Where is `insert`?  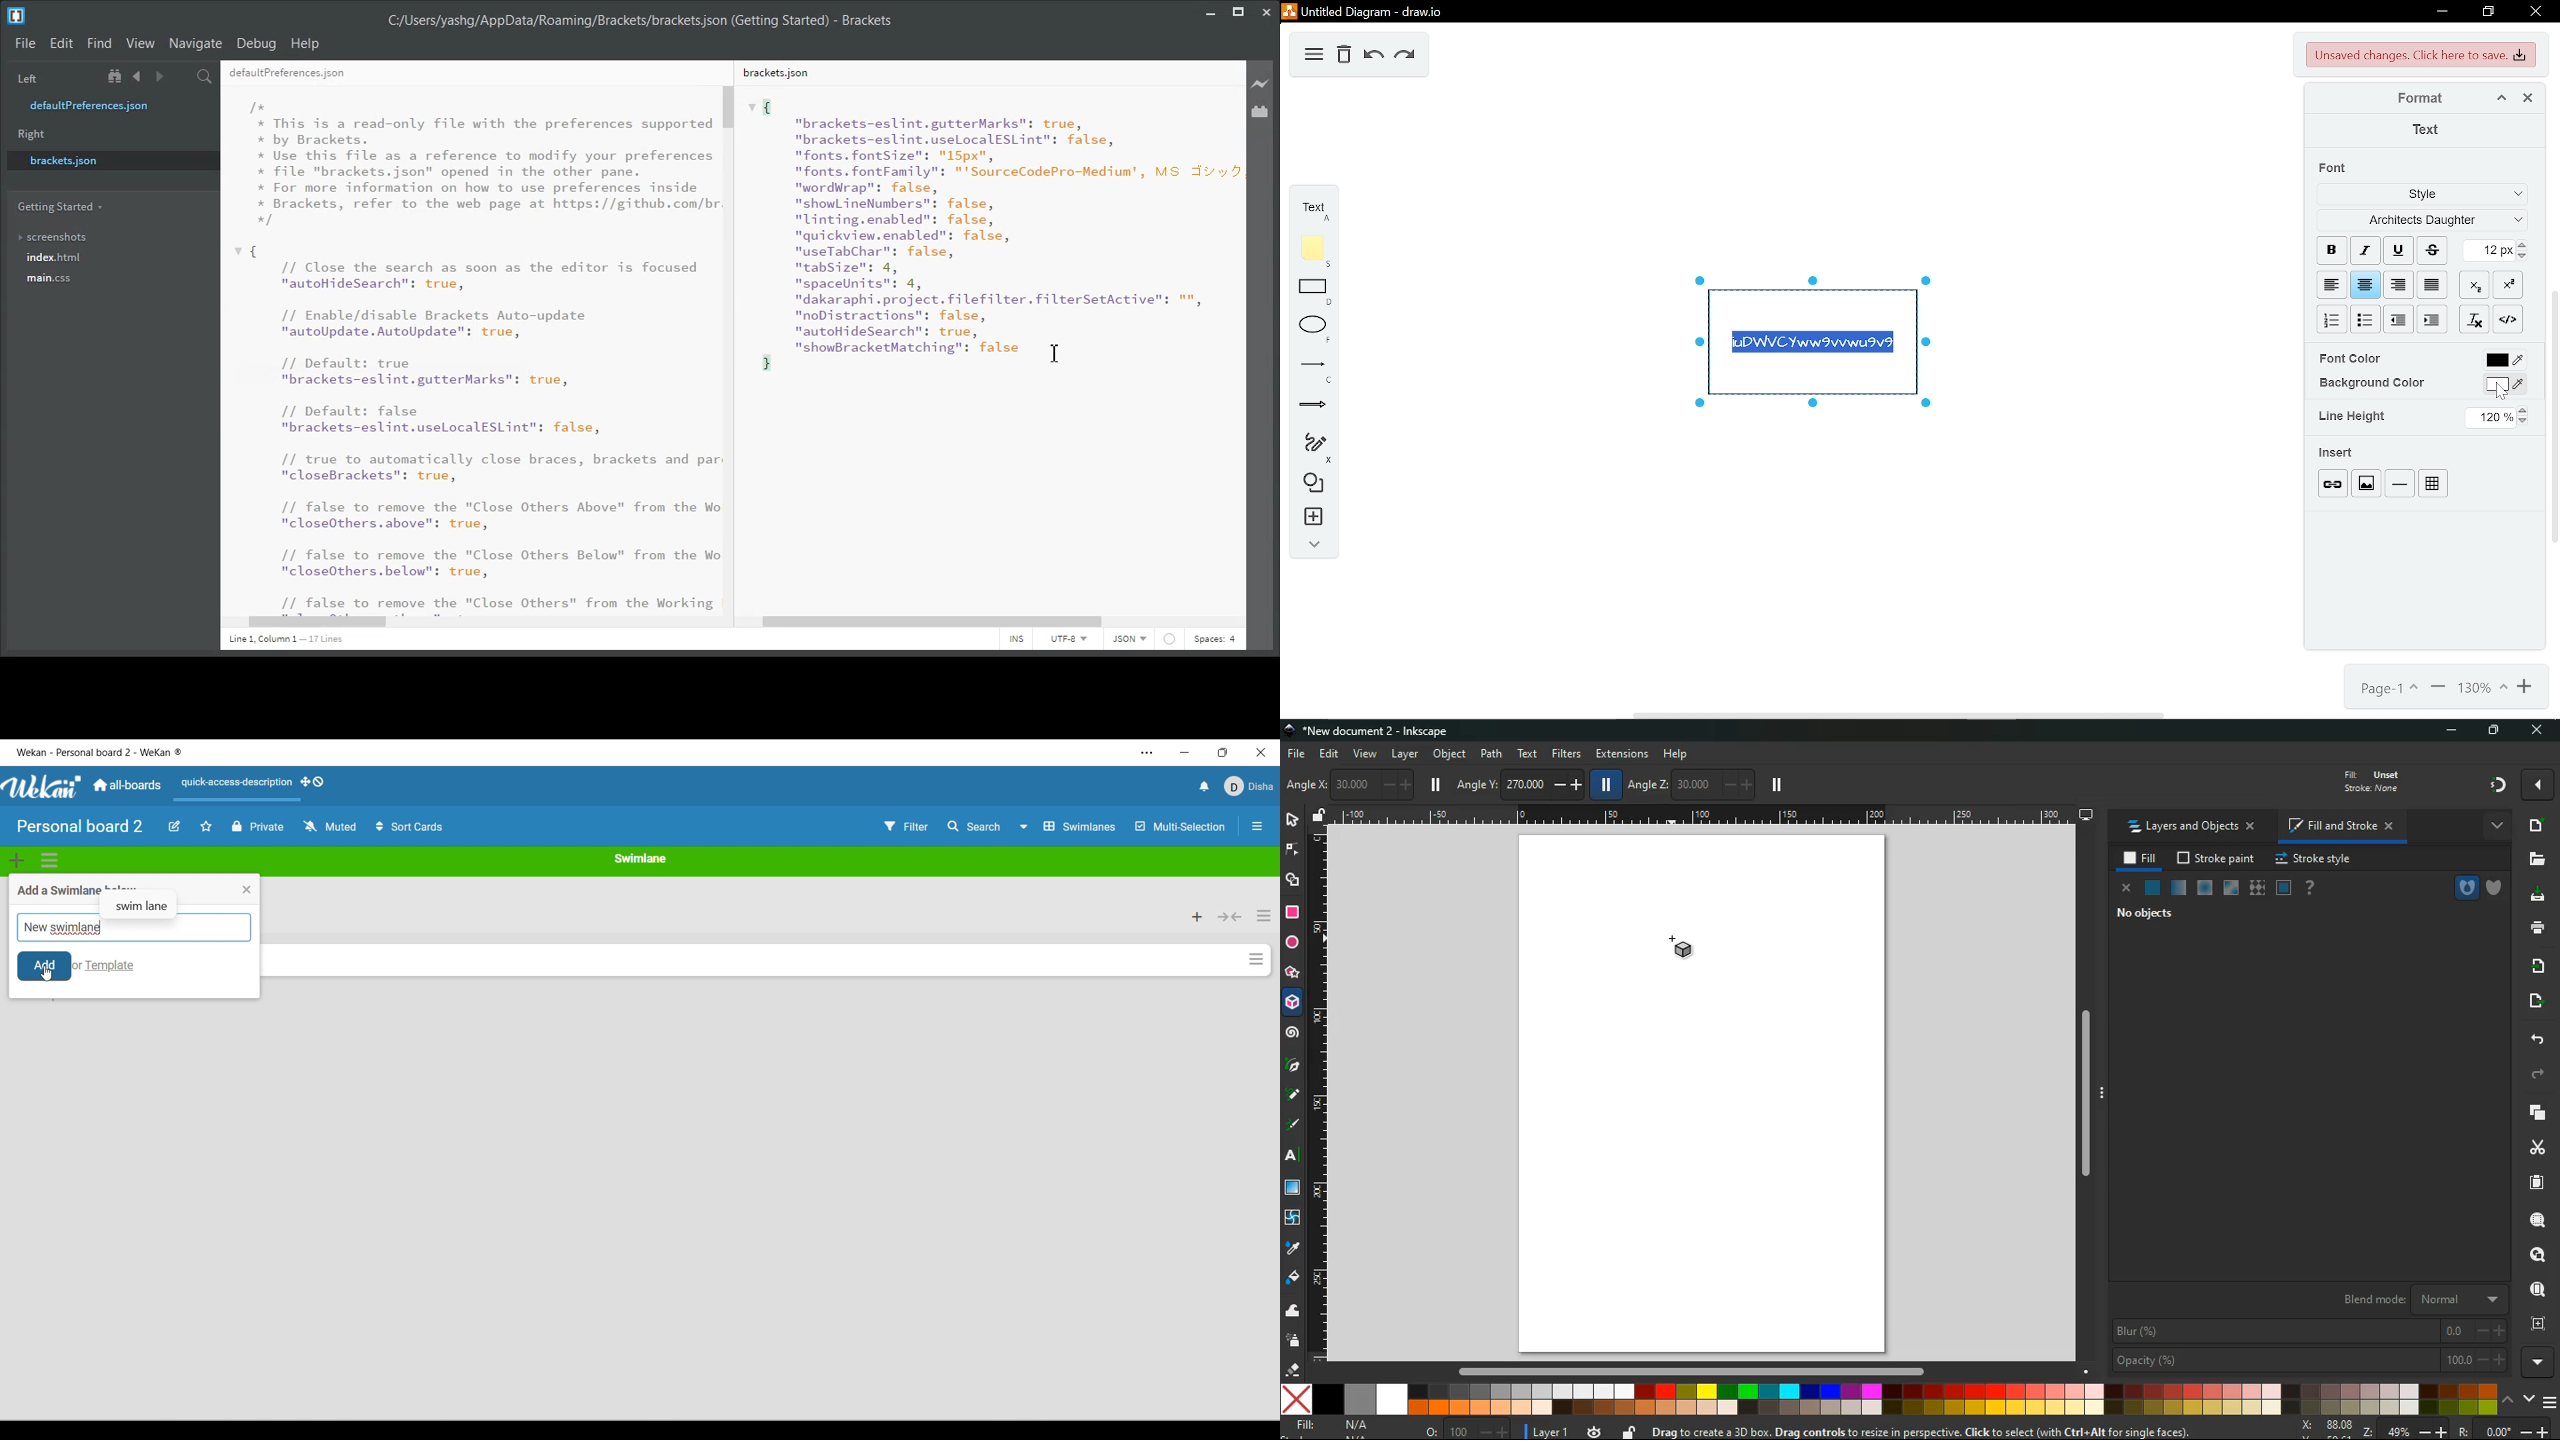 insert is located at coordinates (1309, 520).